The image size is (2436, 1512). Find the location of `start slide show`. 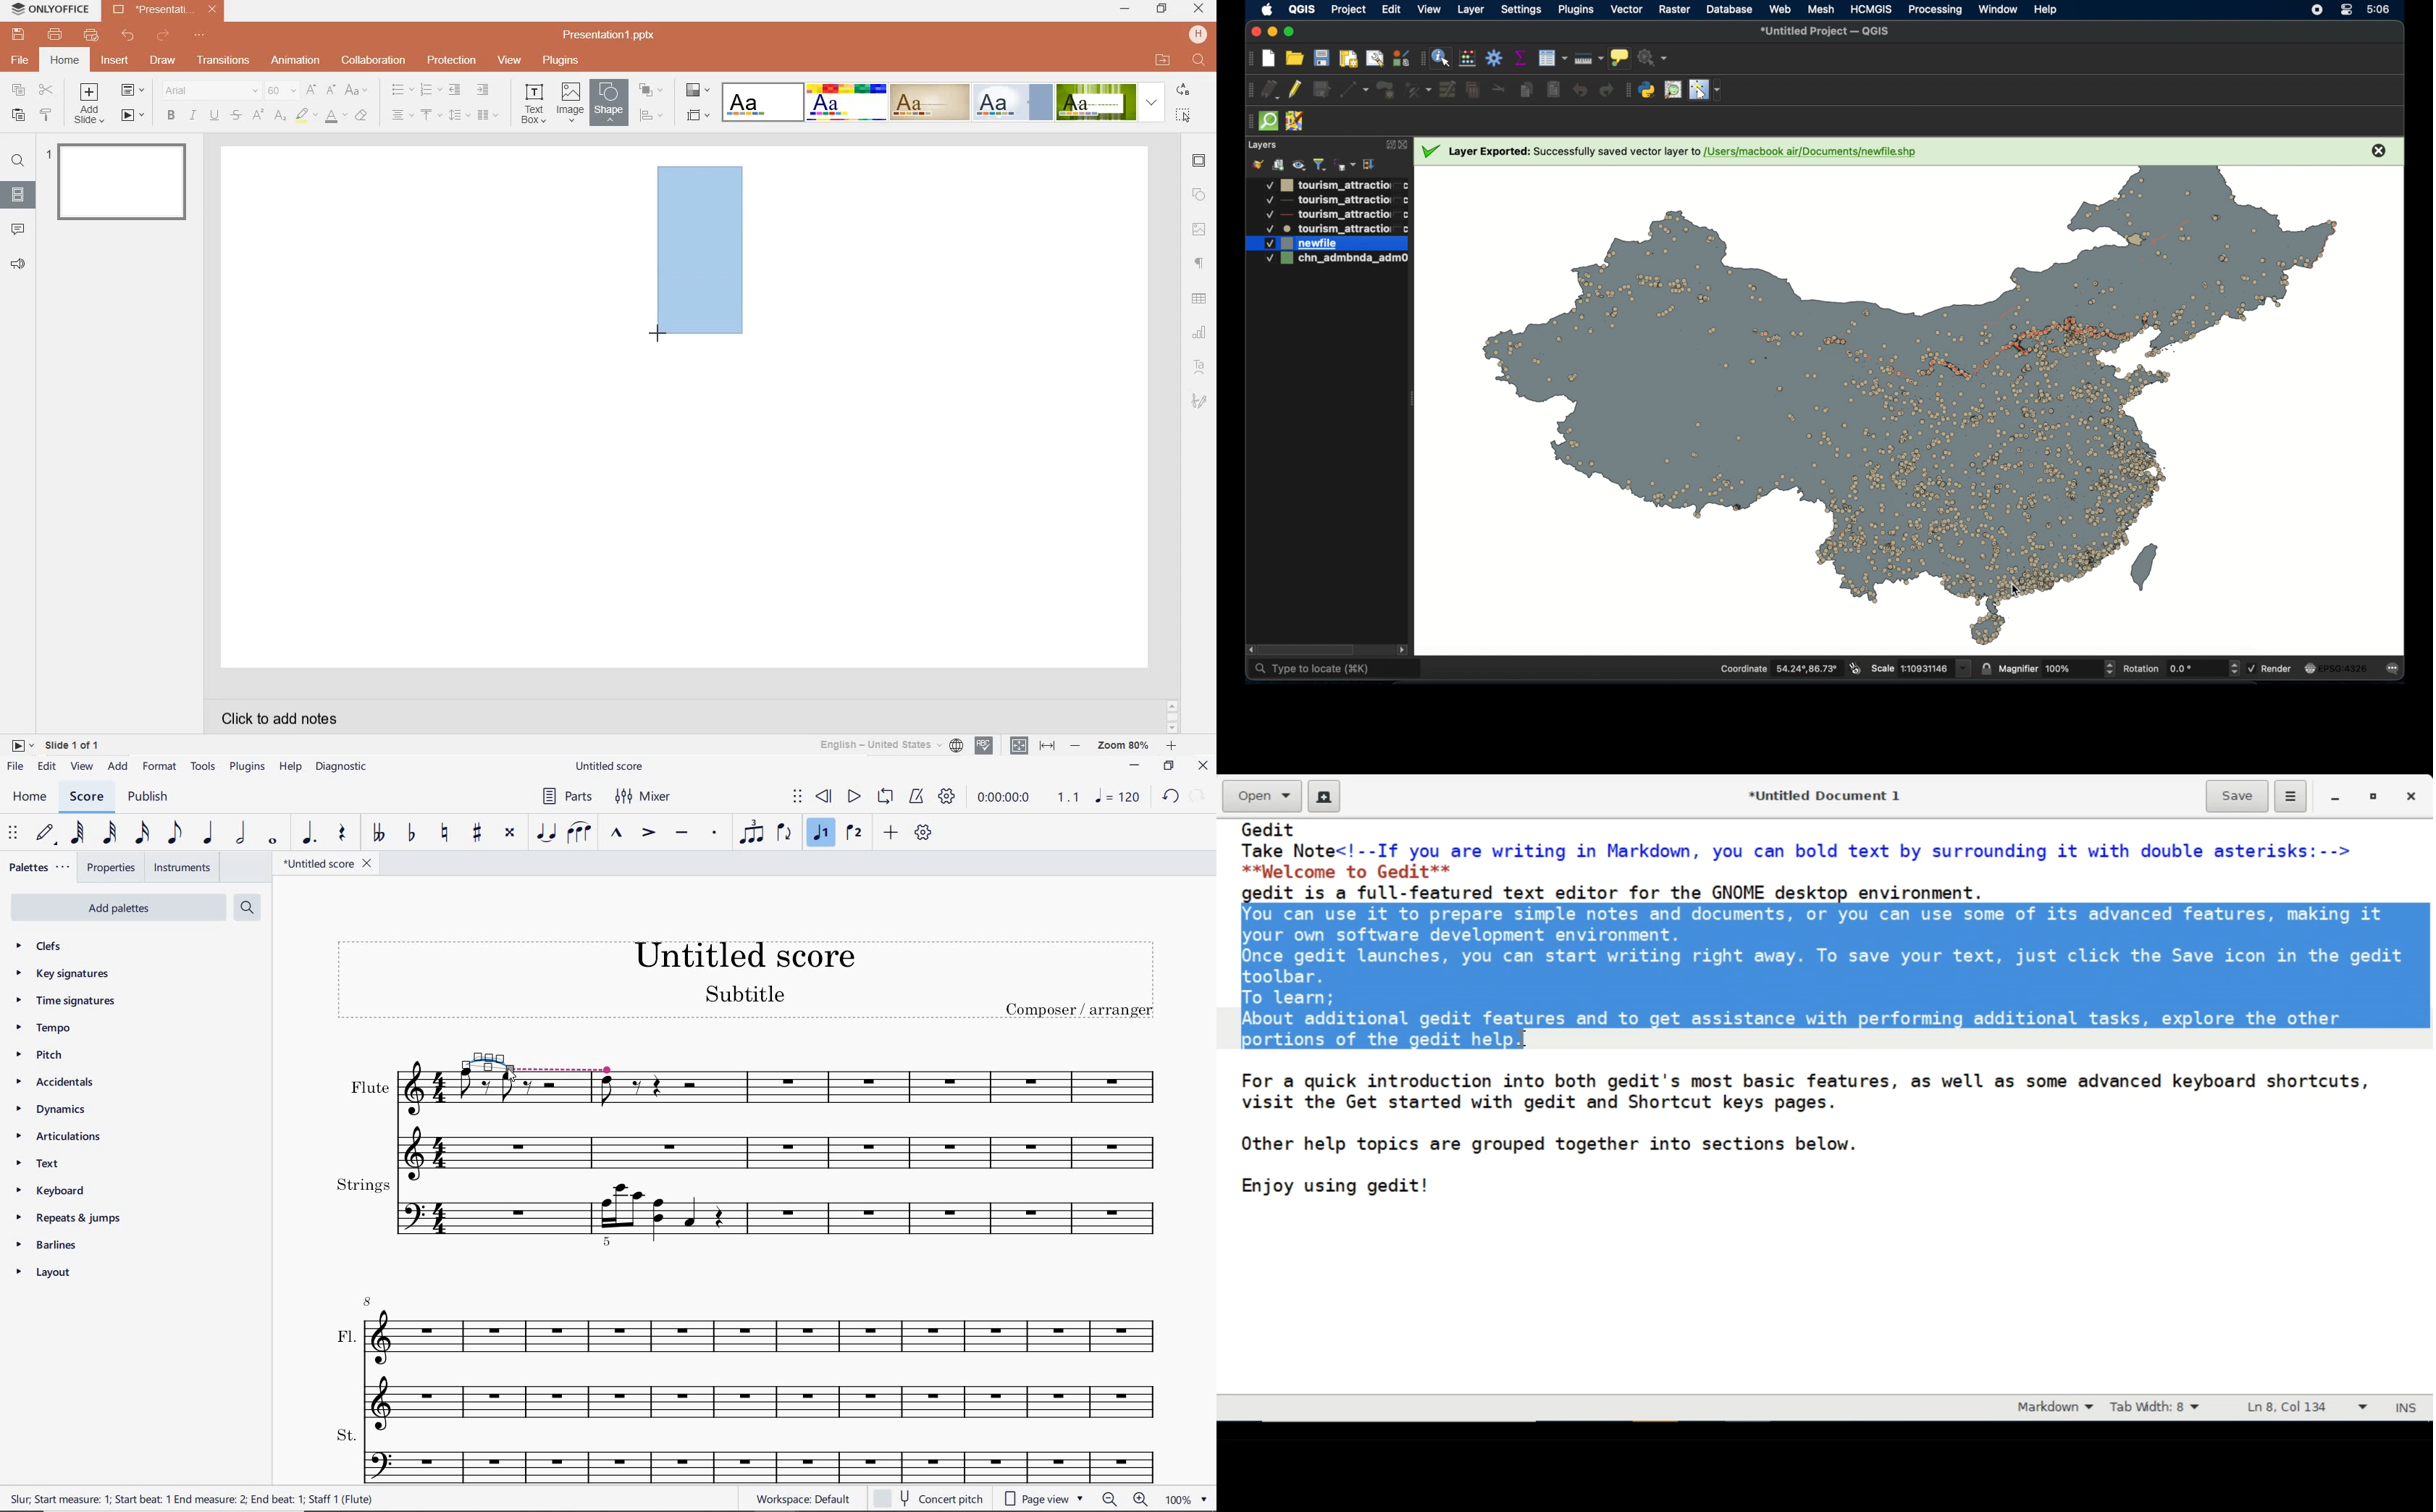

start slide show is located at coordinates (133, 116).